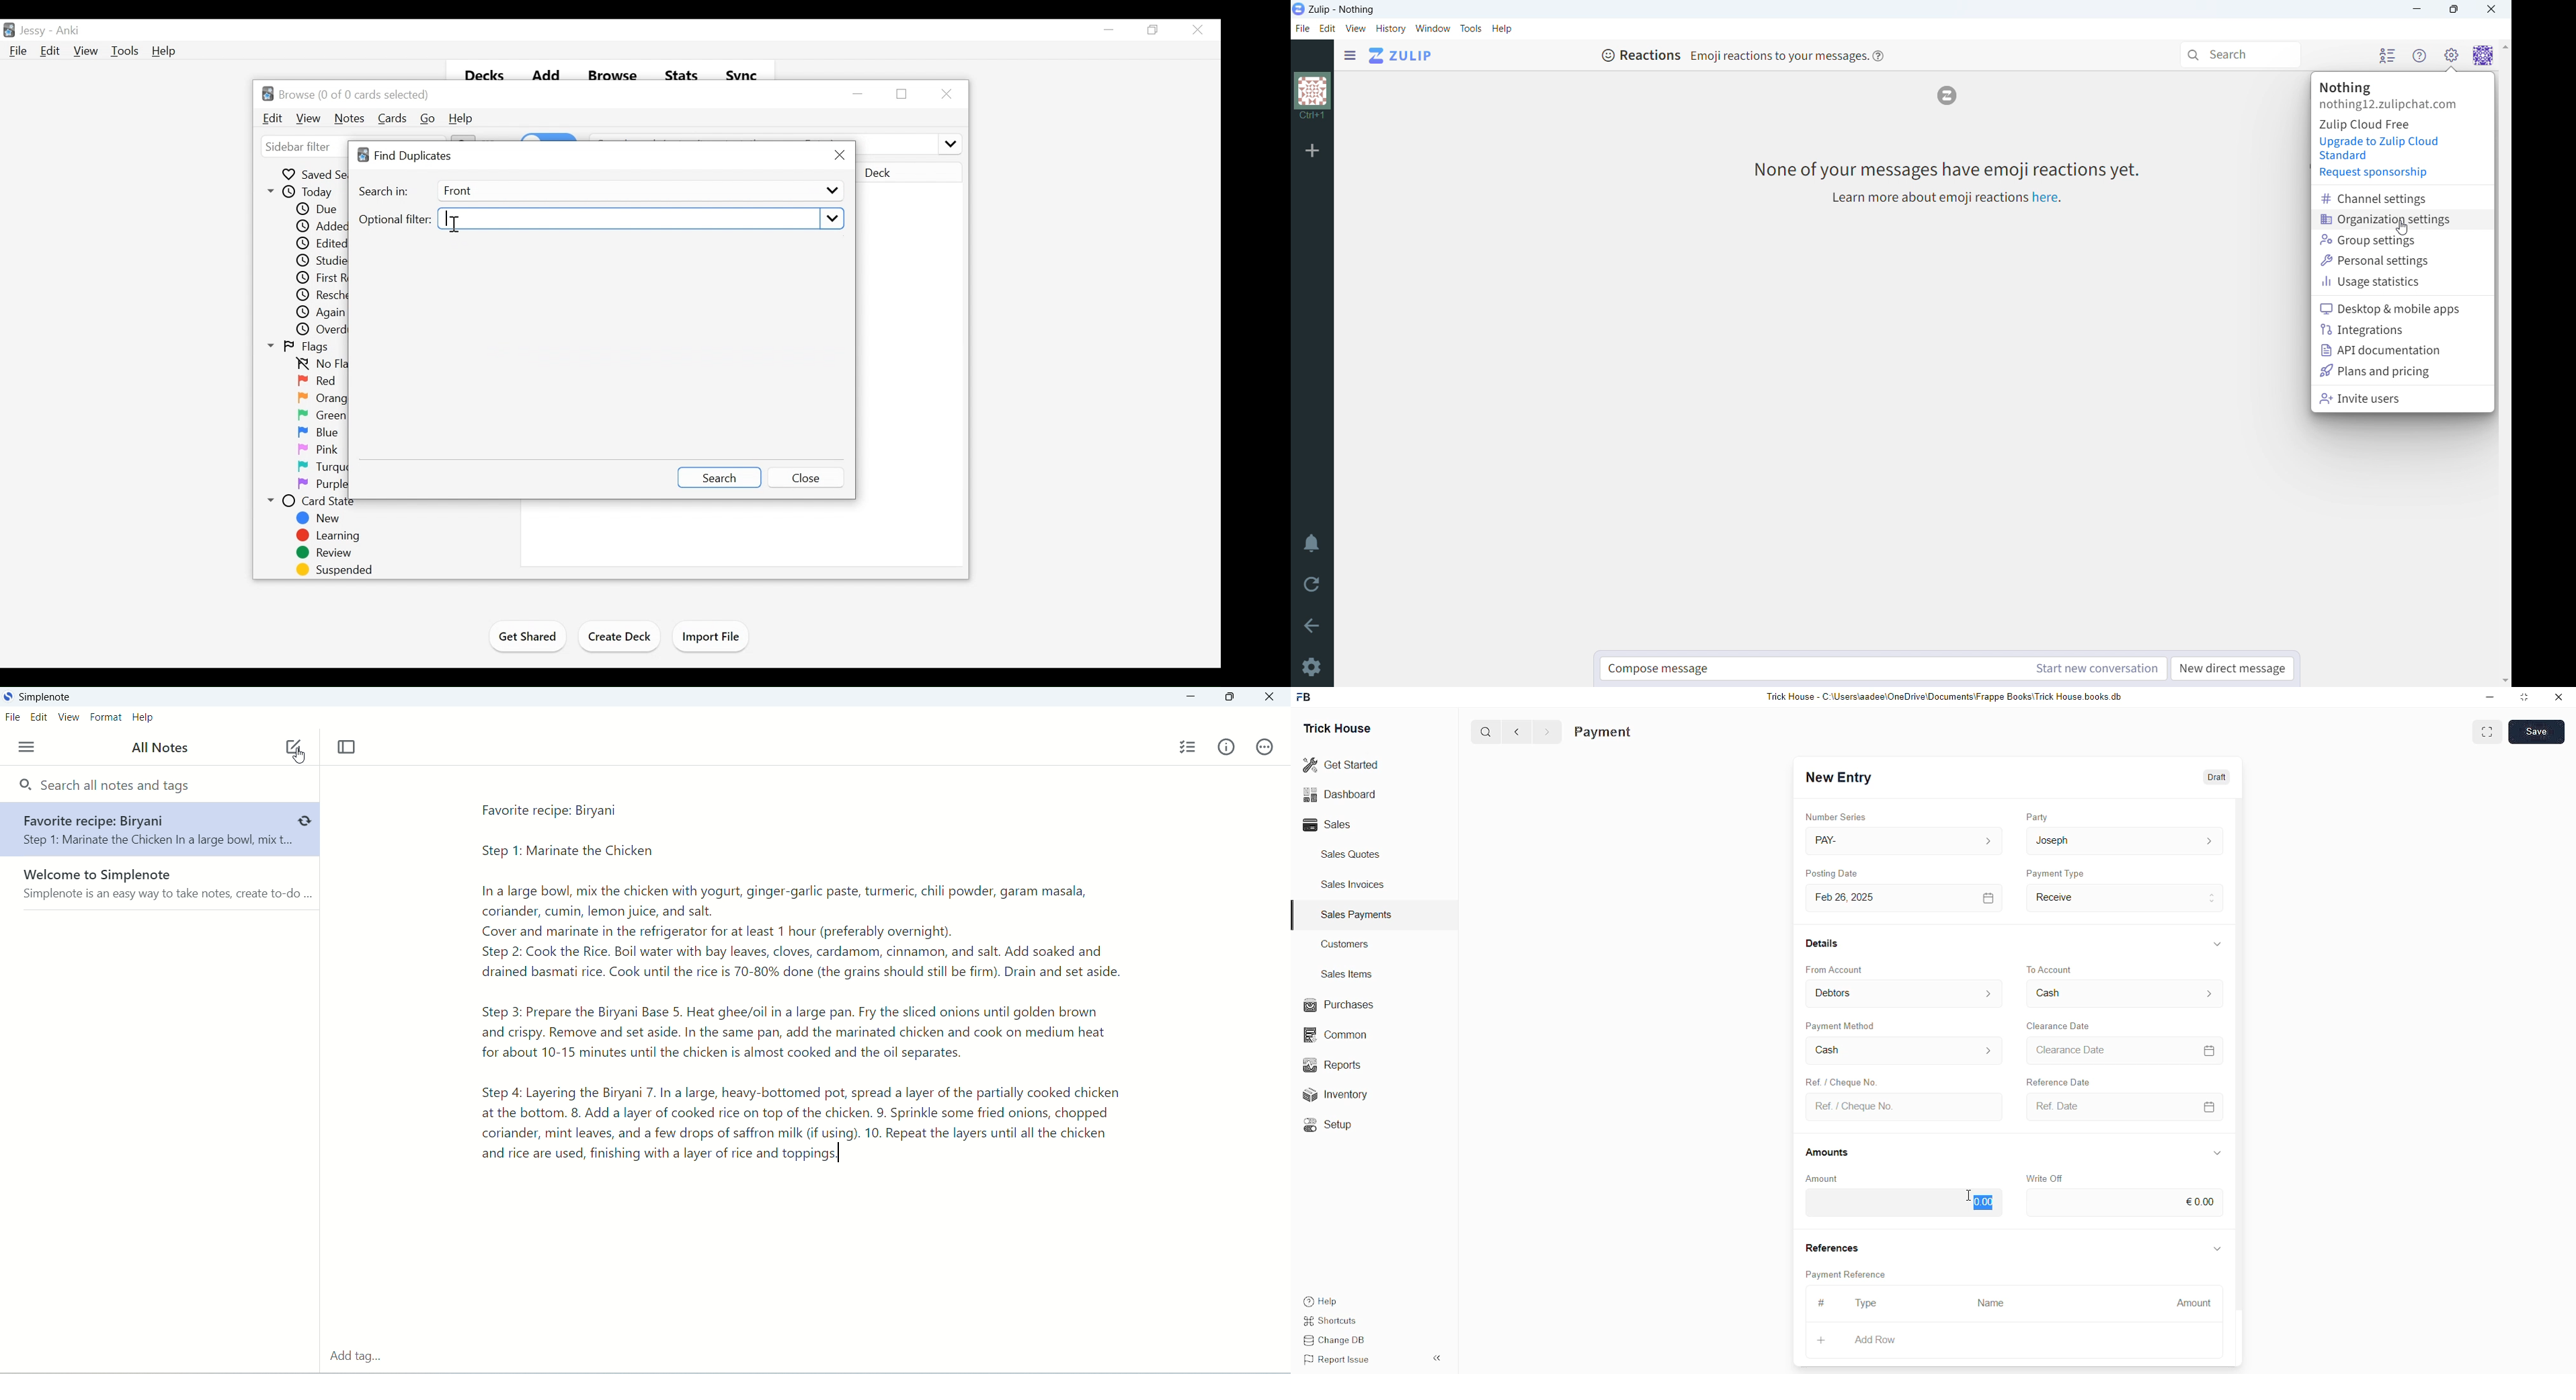 The height and width of the screenshot is (1400, 2576). I want to click on Turquoise, so click(338, 468).